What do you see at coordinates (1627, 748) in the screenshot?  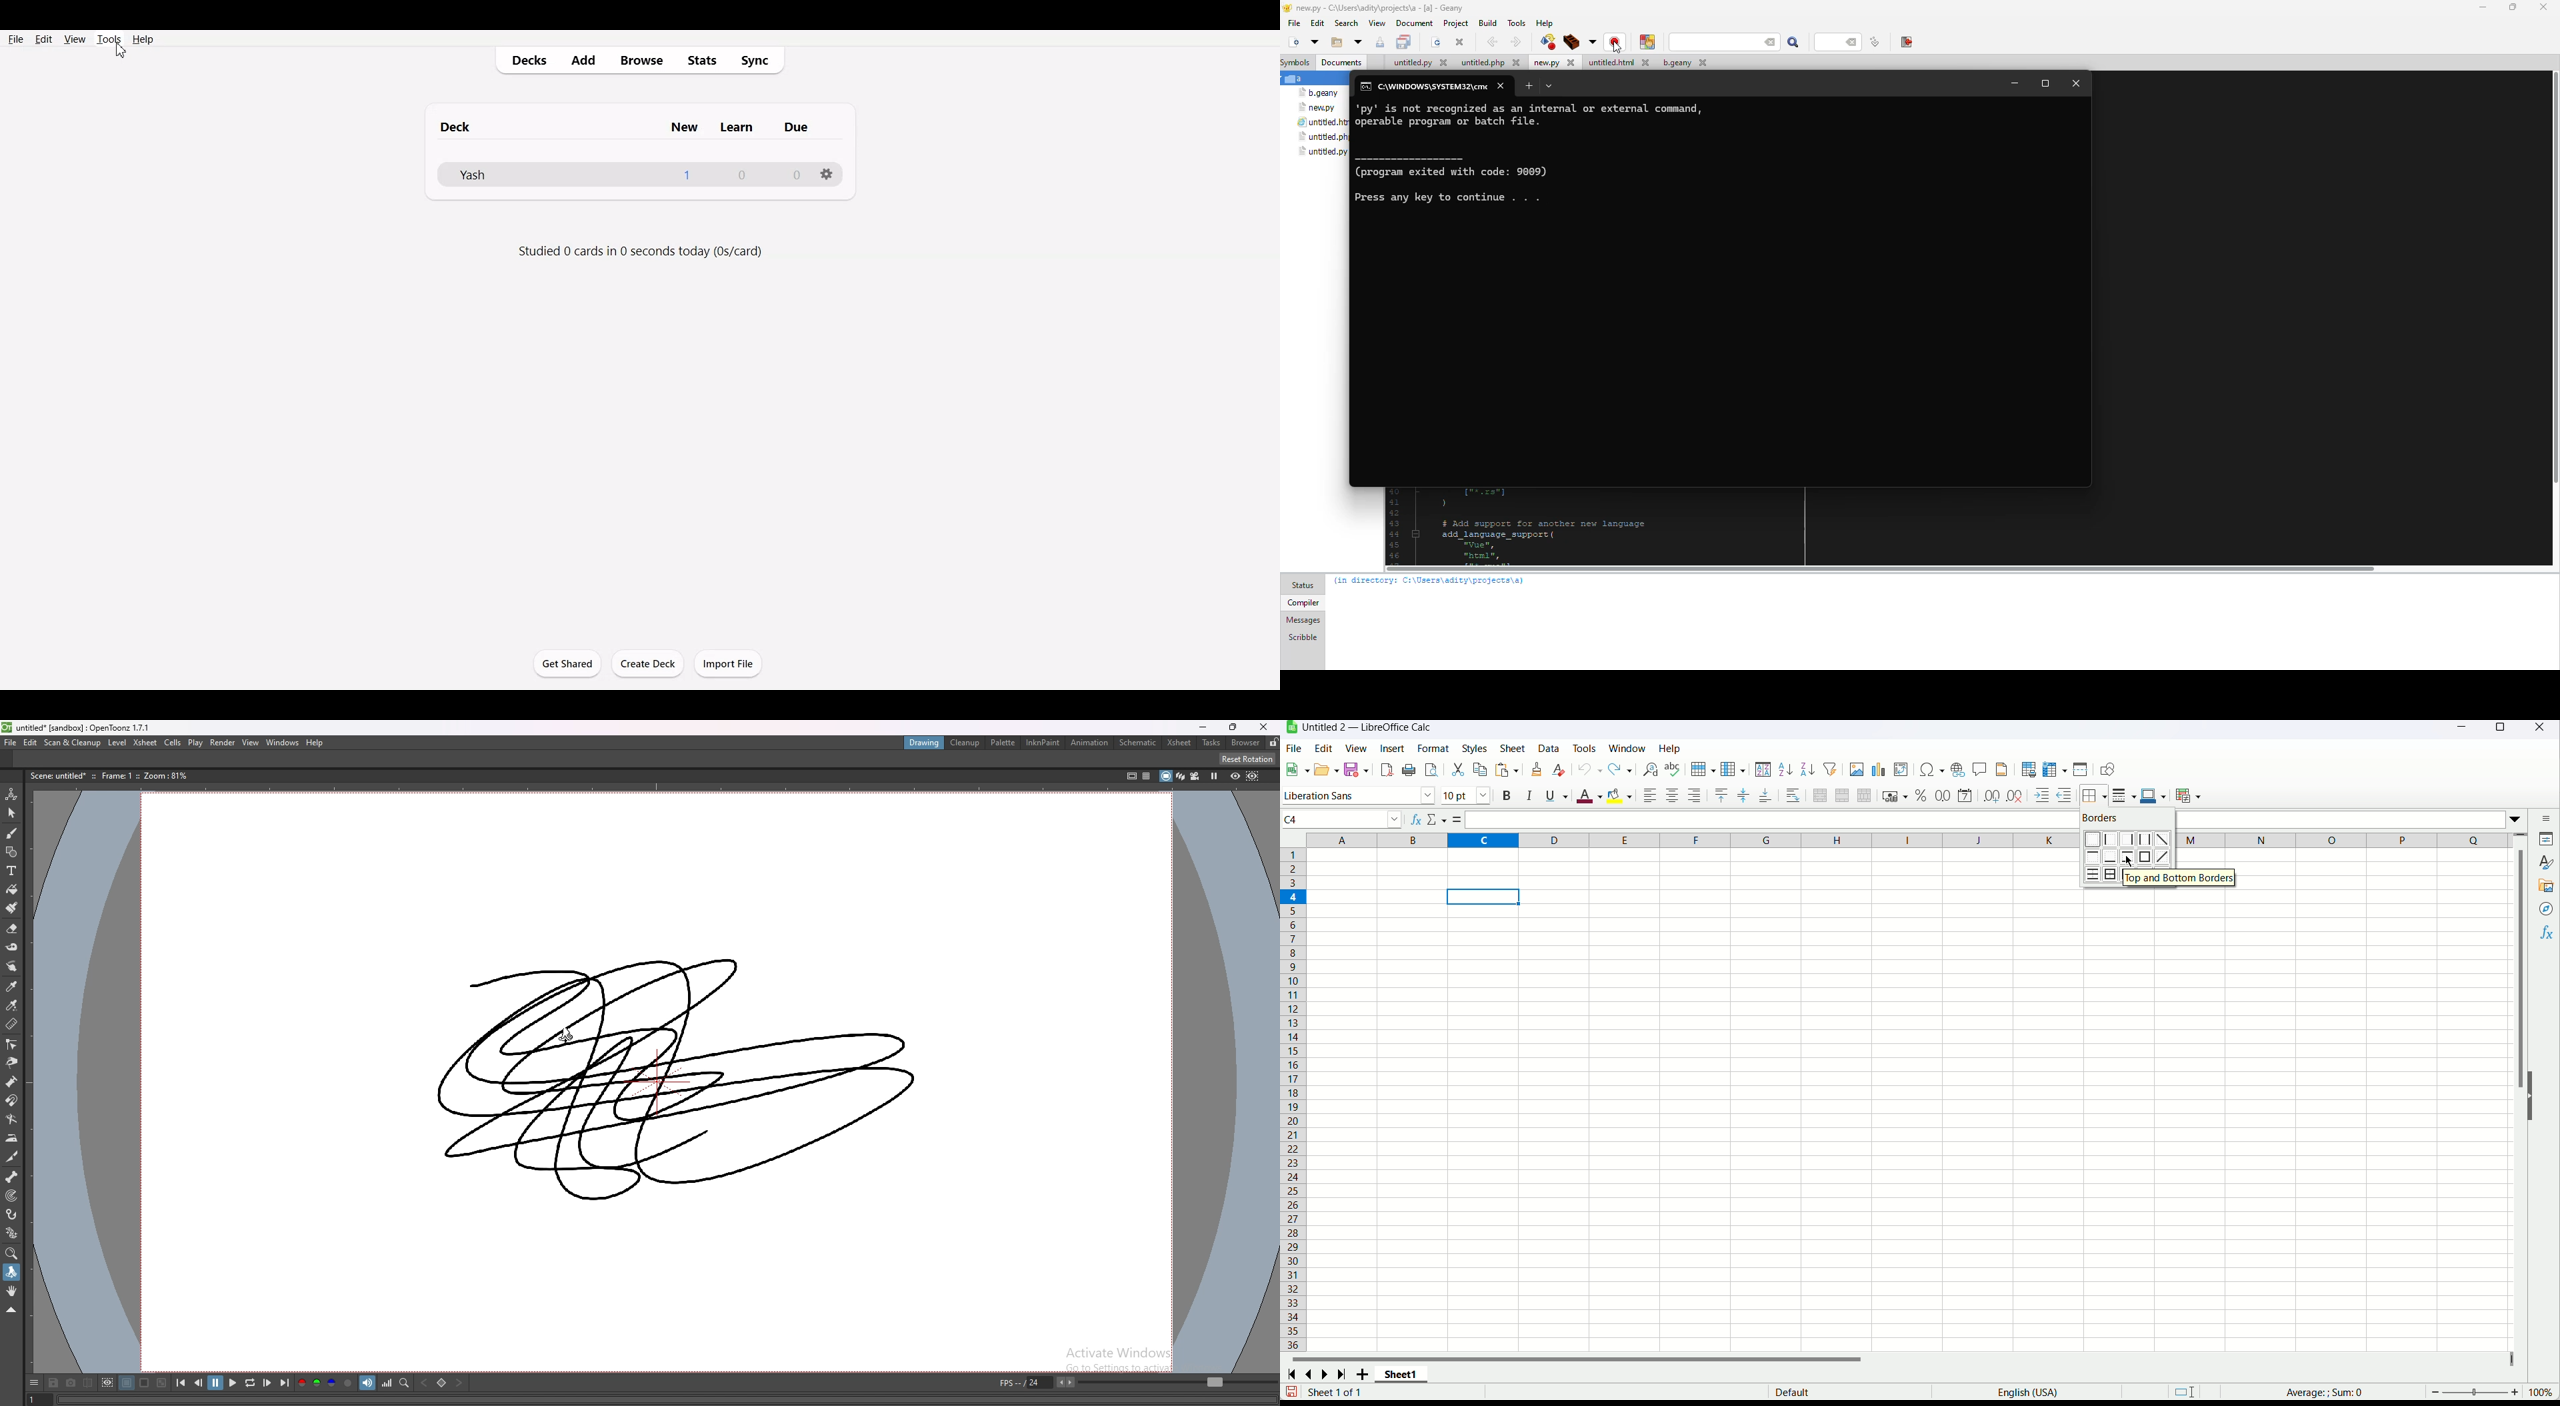 I see `Window` at bounding box center [1627, 748].